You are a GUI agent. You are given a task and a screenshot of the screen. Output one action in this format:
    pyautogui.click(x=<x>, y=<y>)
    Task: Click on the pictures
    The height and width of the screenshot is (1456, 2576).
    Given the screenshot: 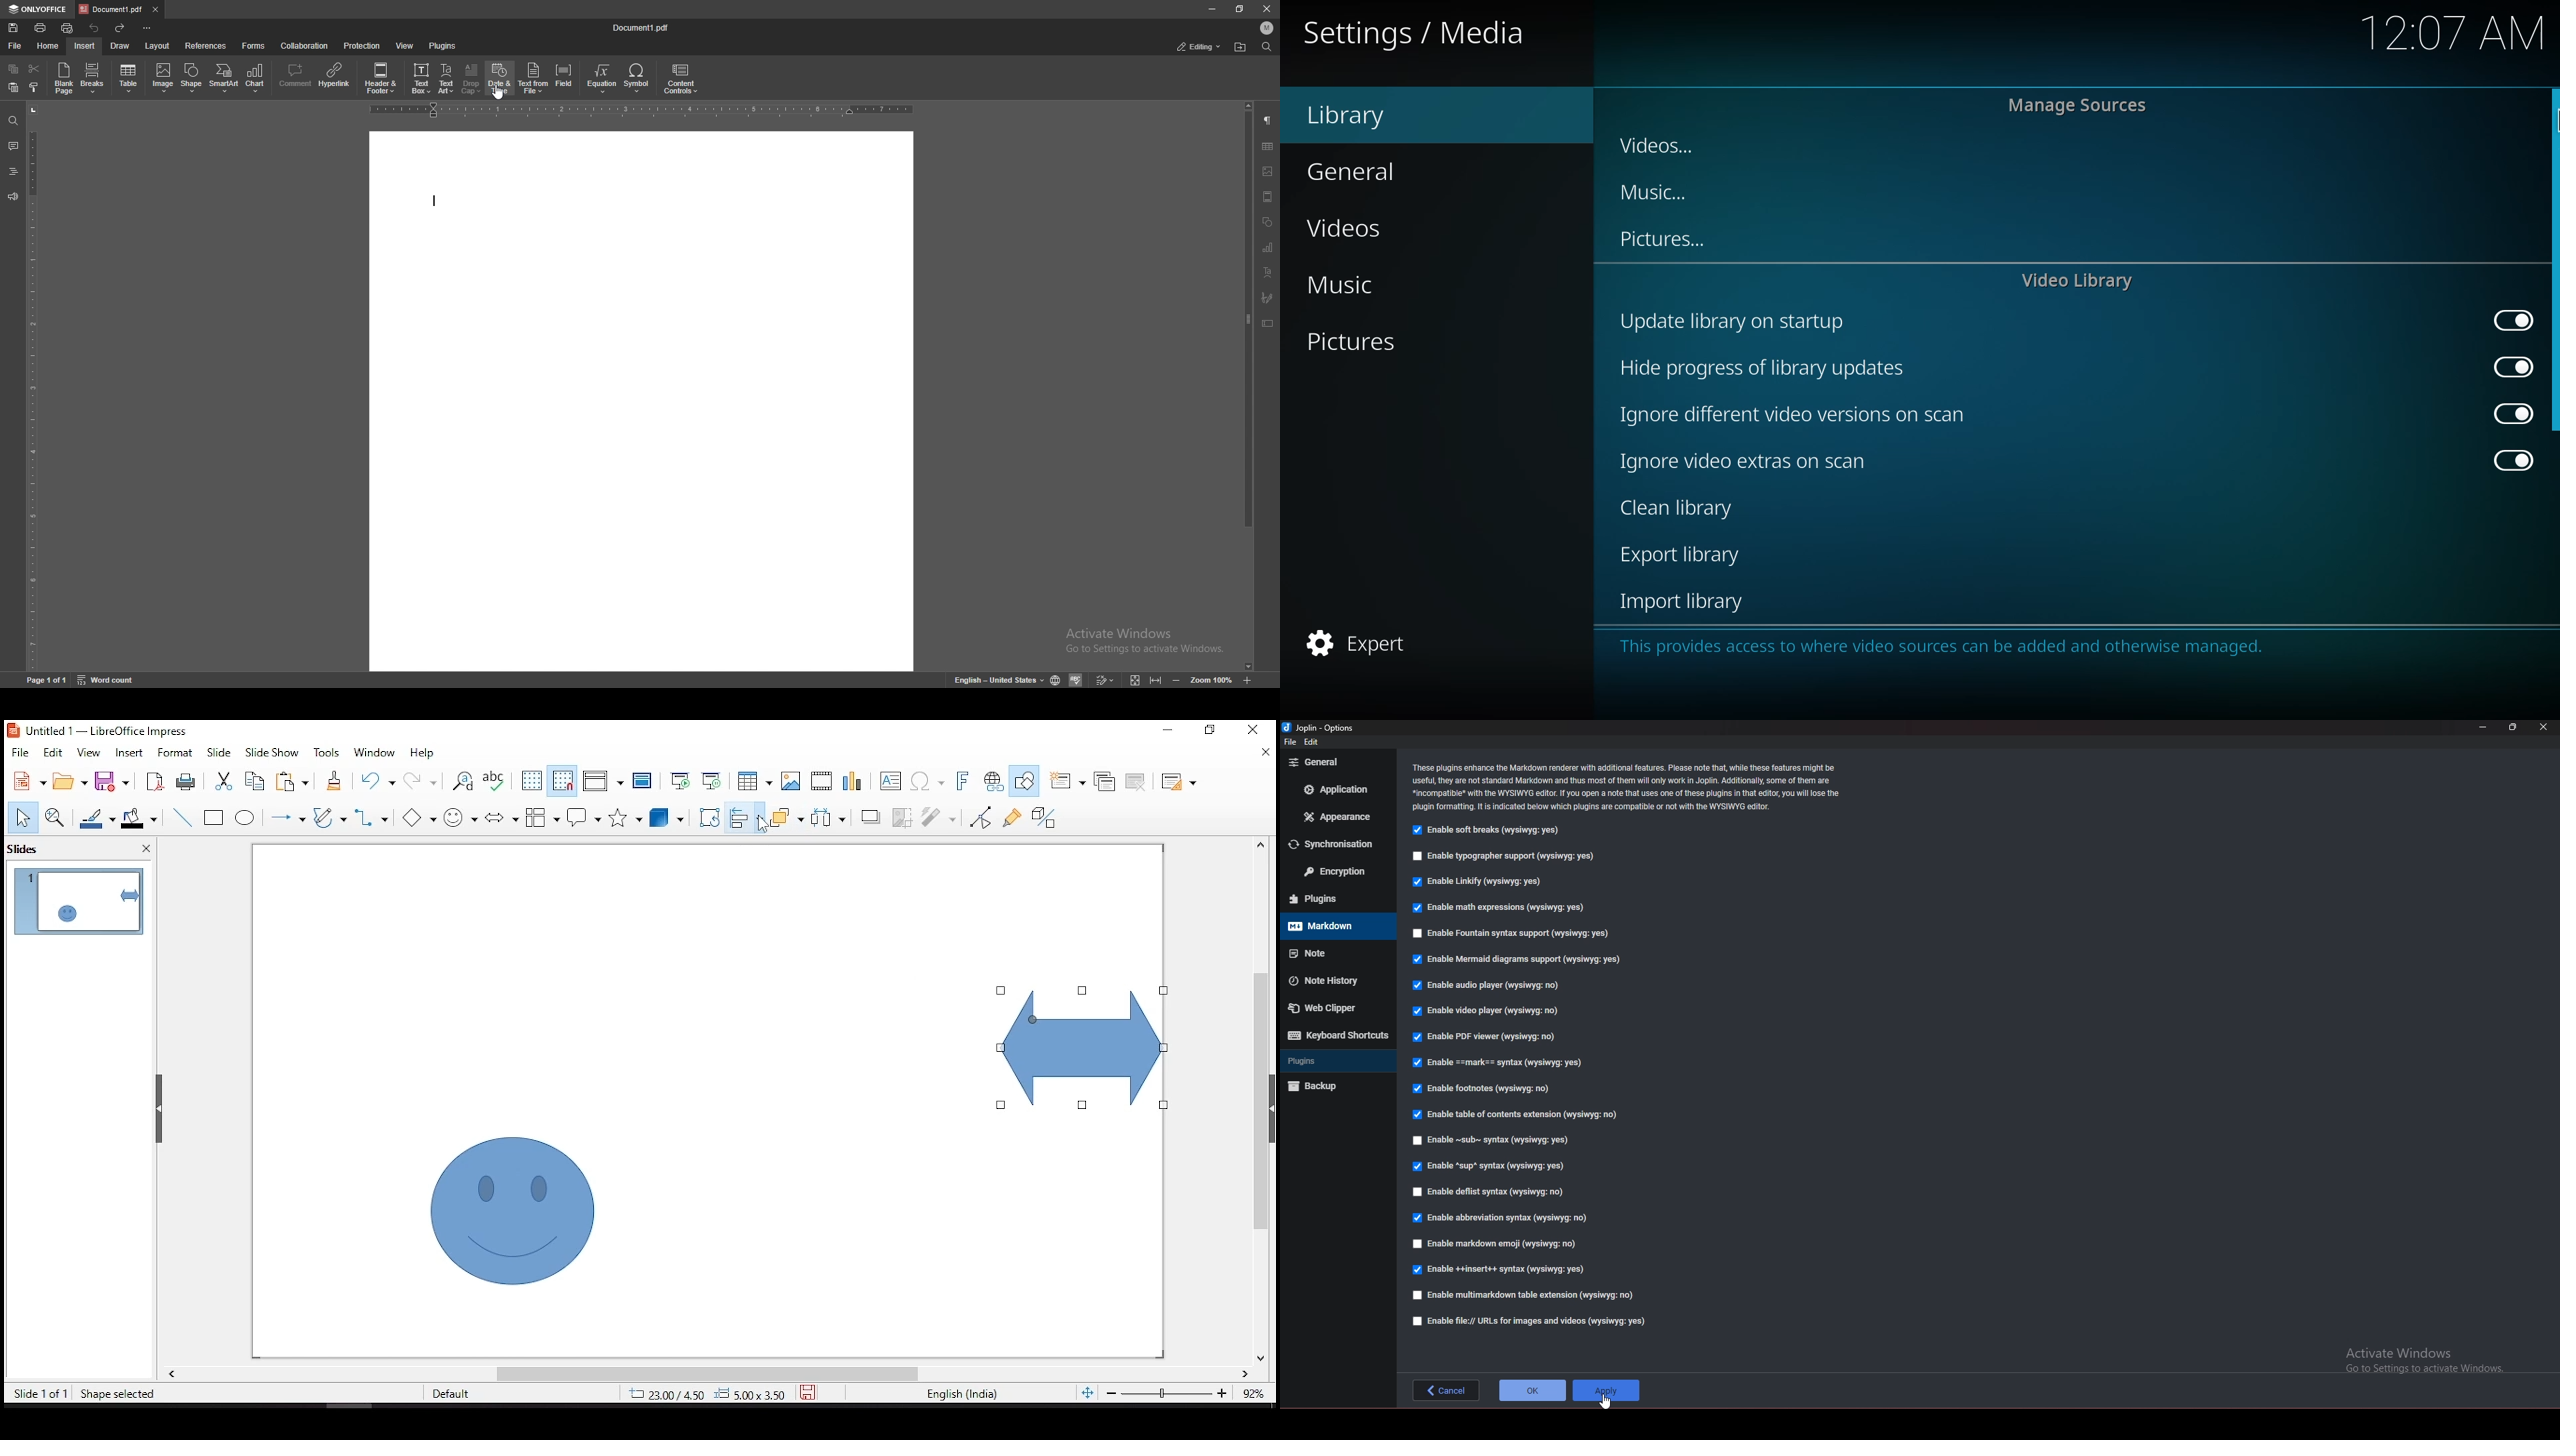 What is the action you would take?
    pyautogui.click(x=1349, y=341)
    